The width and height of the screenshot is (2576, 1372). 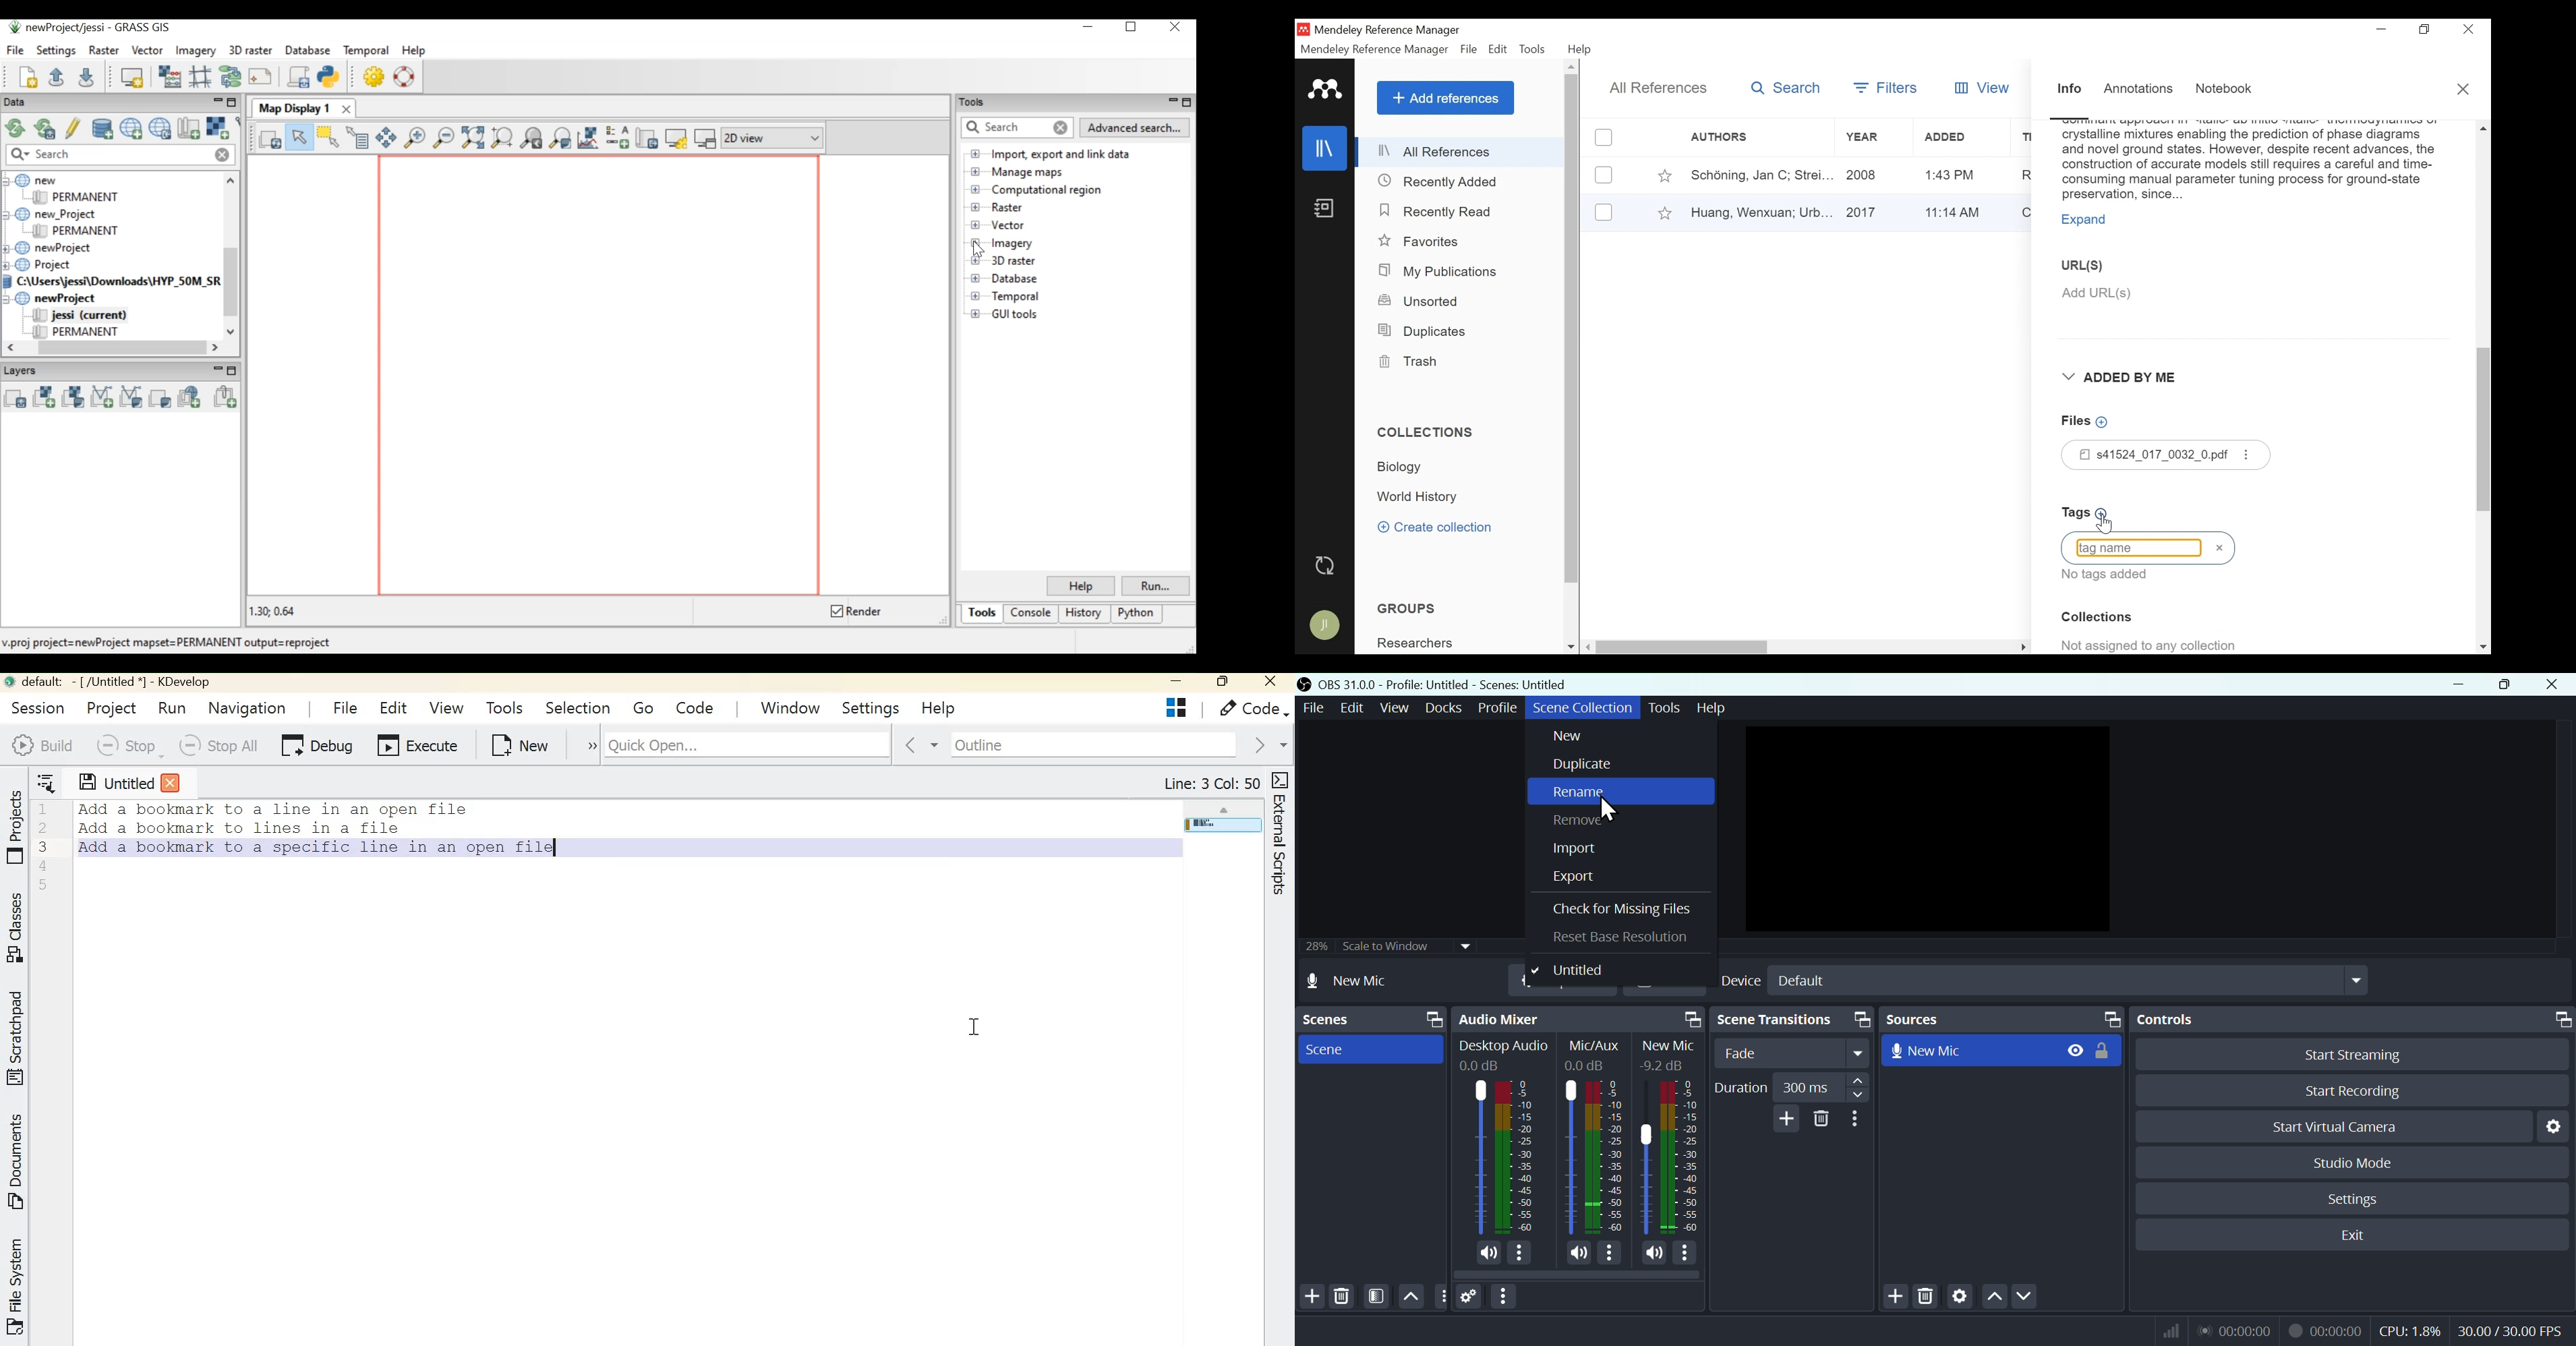 I want to click on Scroll up, so click(x=1572, y=66).